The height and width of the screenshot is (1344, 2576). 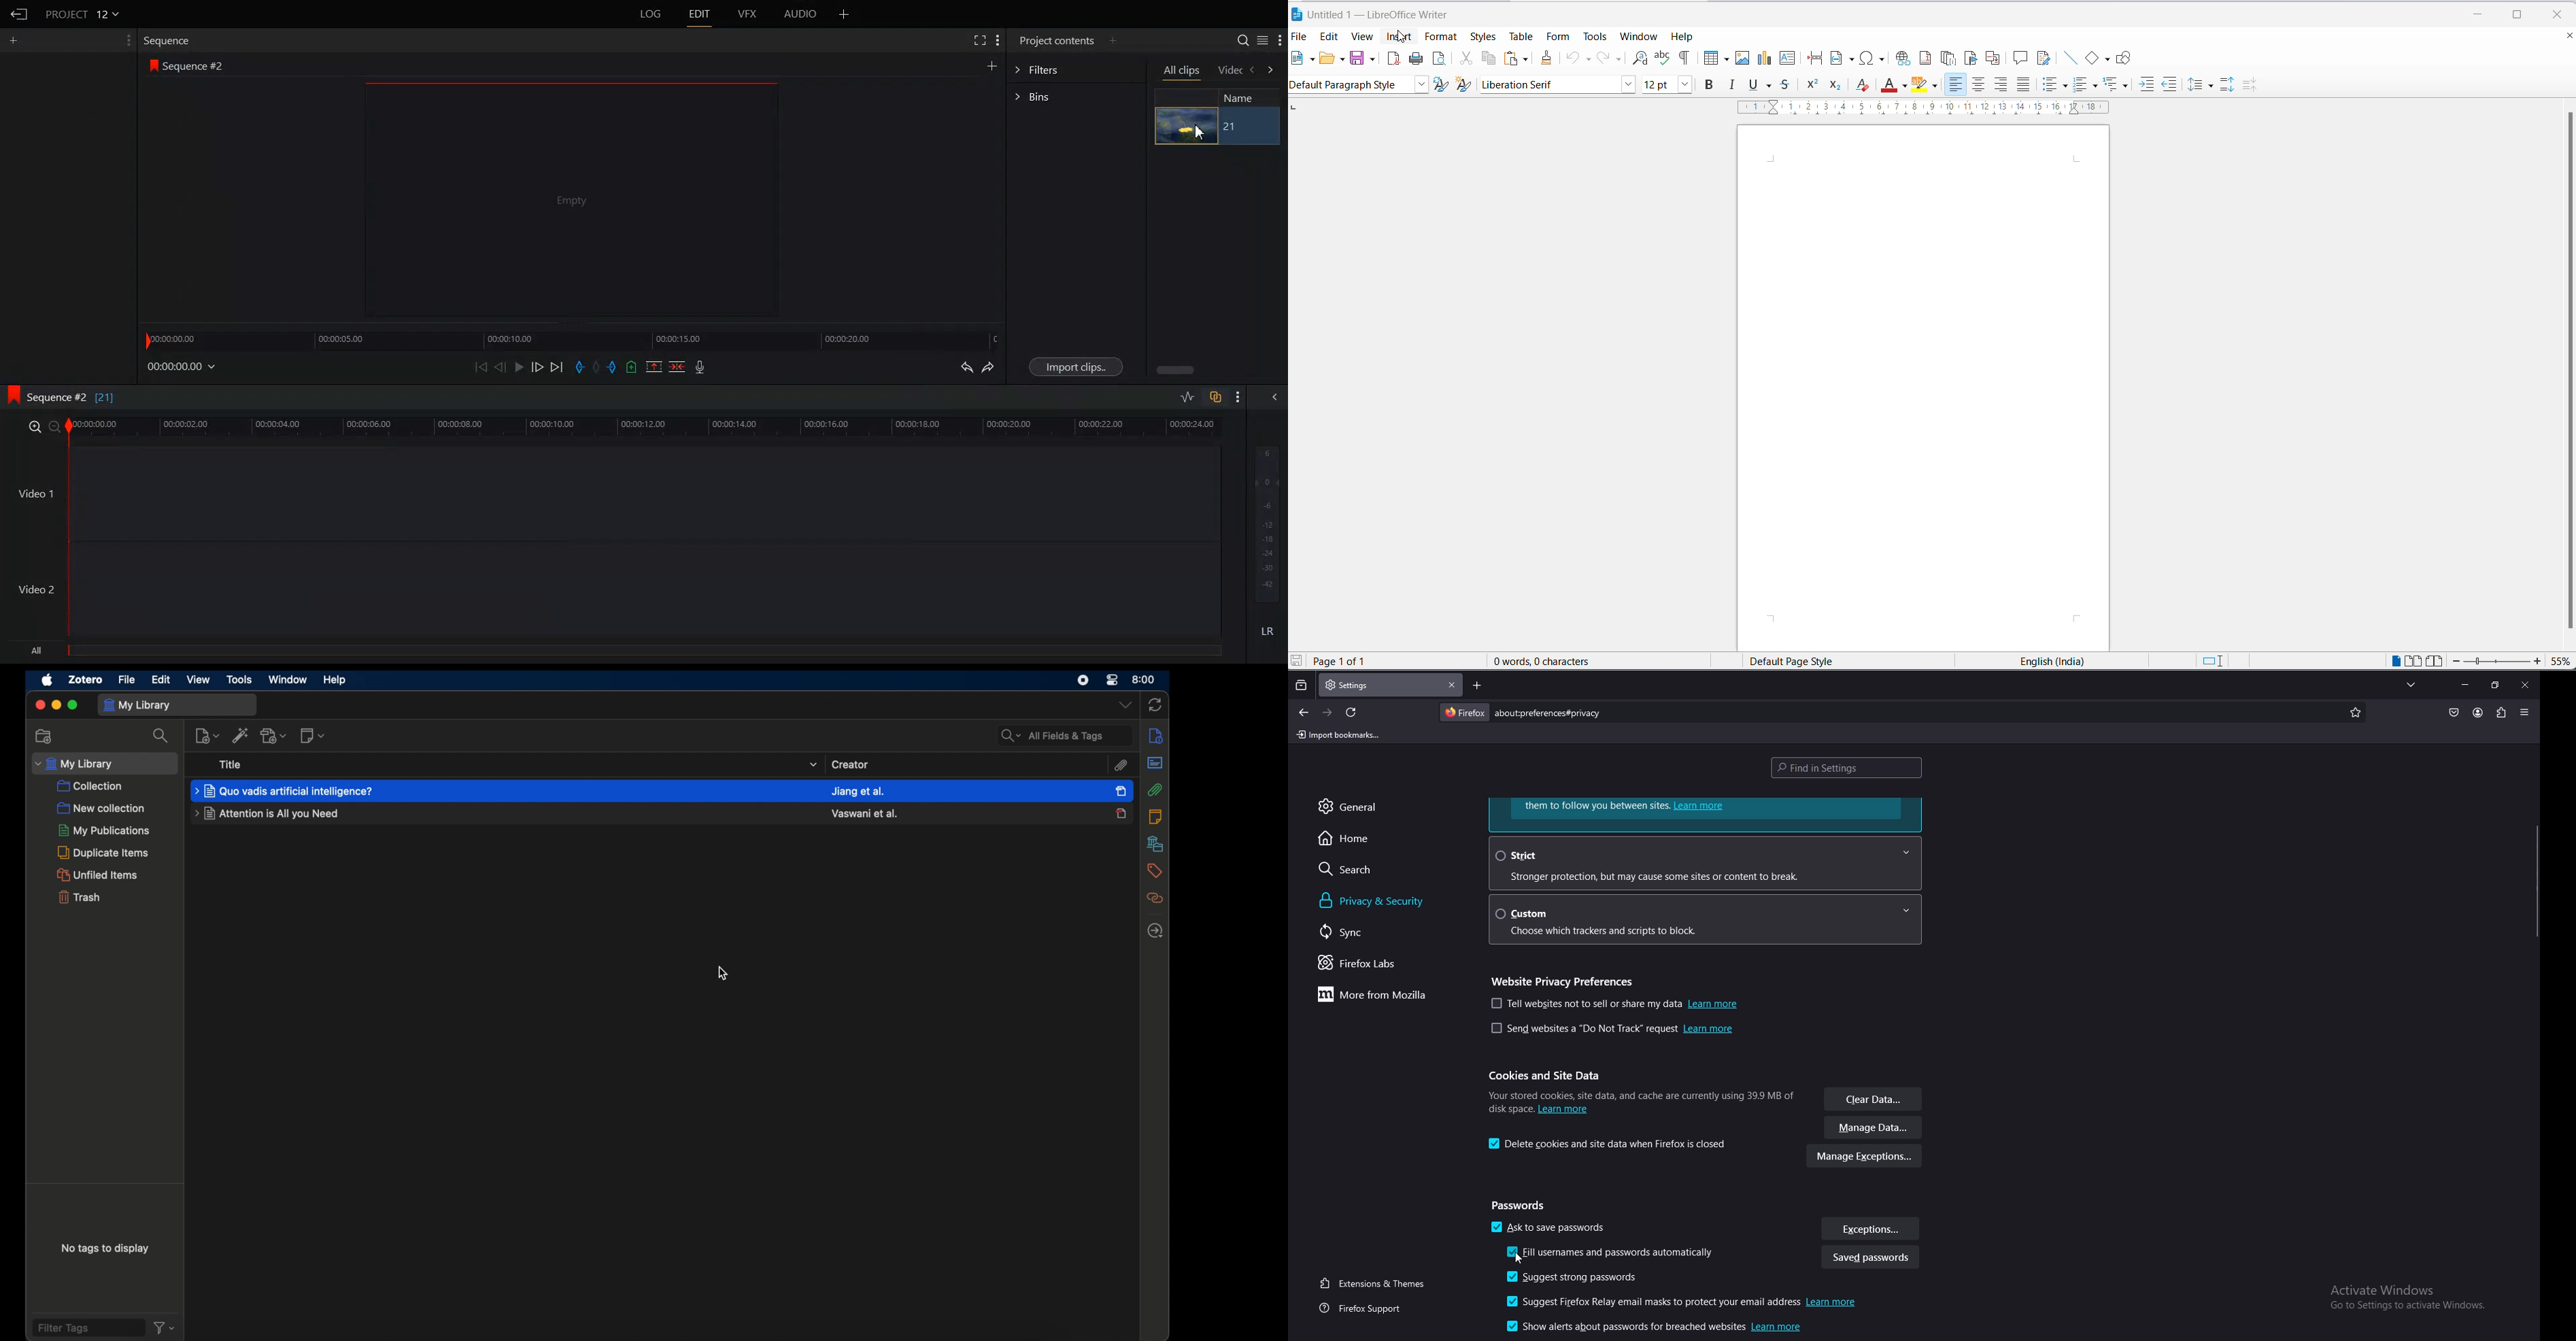 I want to click on Show Setting Menu, so click(x=998, y=41).